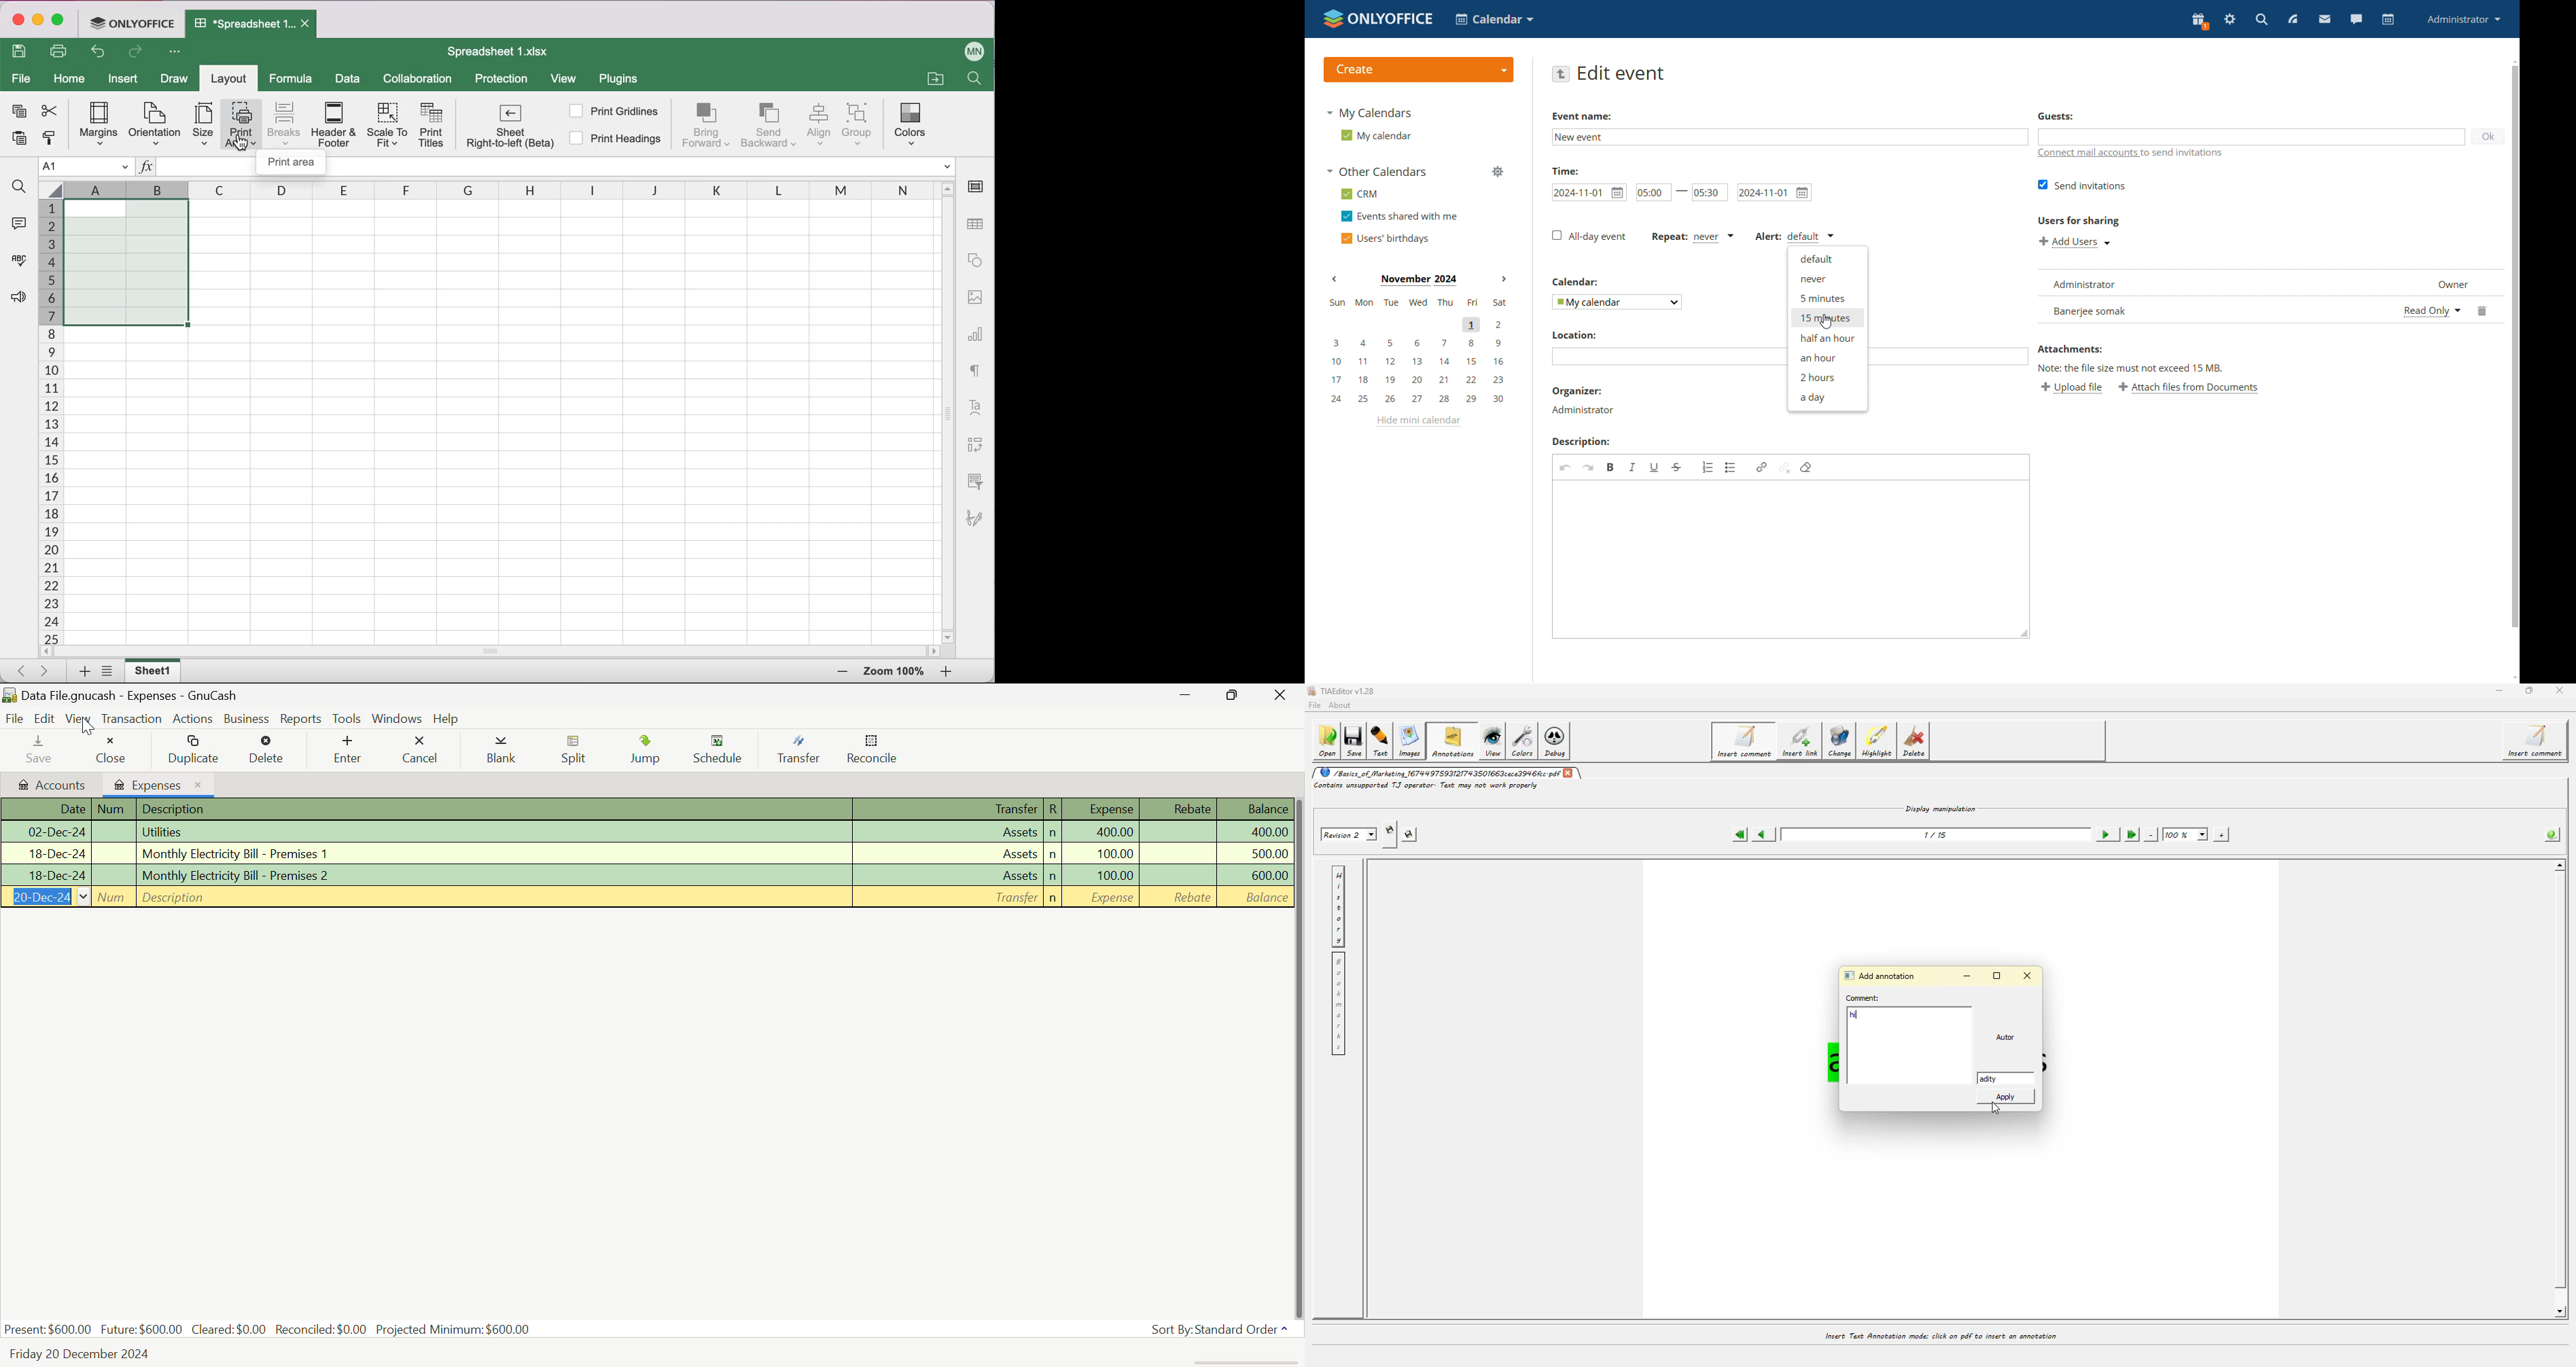  Describe the element at coordinates (229, 1330) in the screenshot. I see `Cleared` at that location.